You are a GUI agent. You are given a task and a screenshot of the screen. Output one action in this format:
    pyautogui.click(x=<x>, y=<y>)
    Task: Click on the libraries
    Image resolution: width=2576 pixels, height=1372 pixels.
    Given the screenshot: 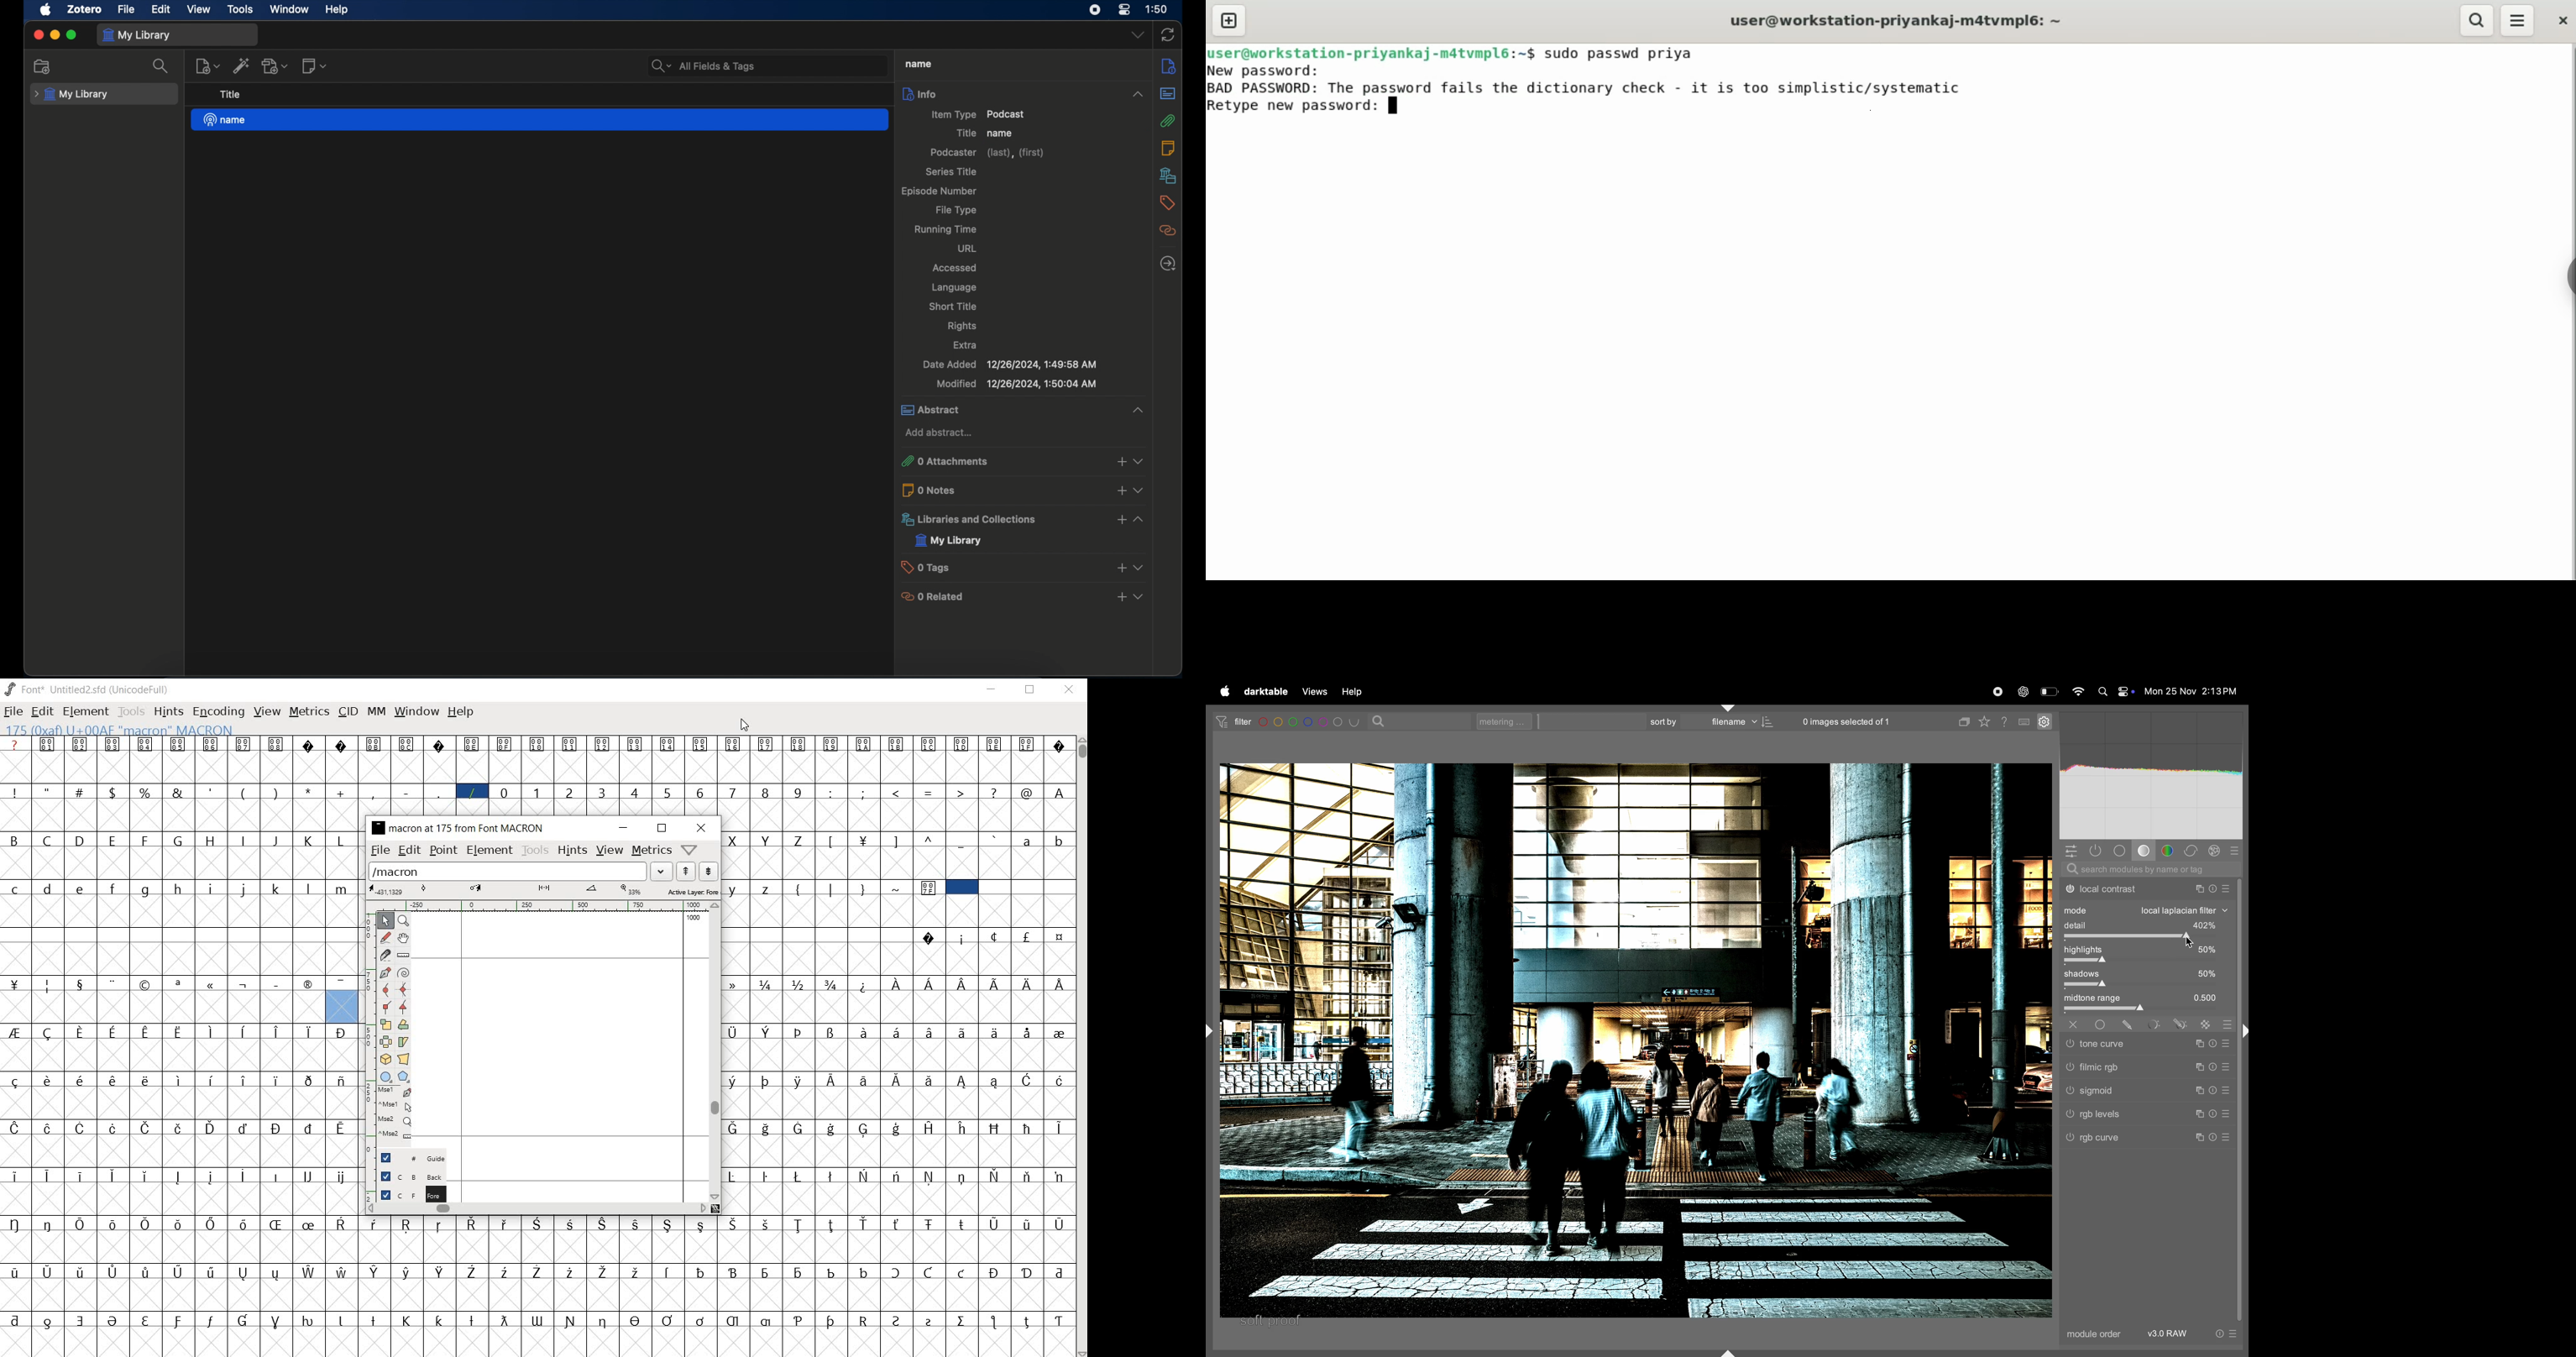 What is the action you would take?
    pyautogui.click(x=1022, y=519)
    